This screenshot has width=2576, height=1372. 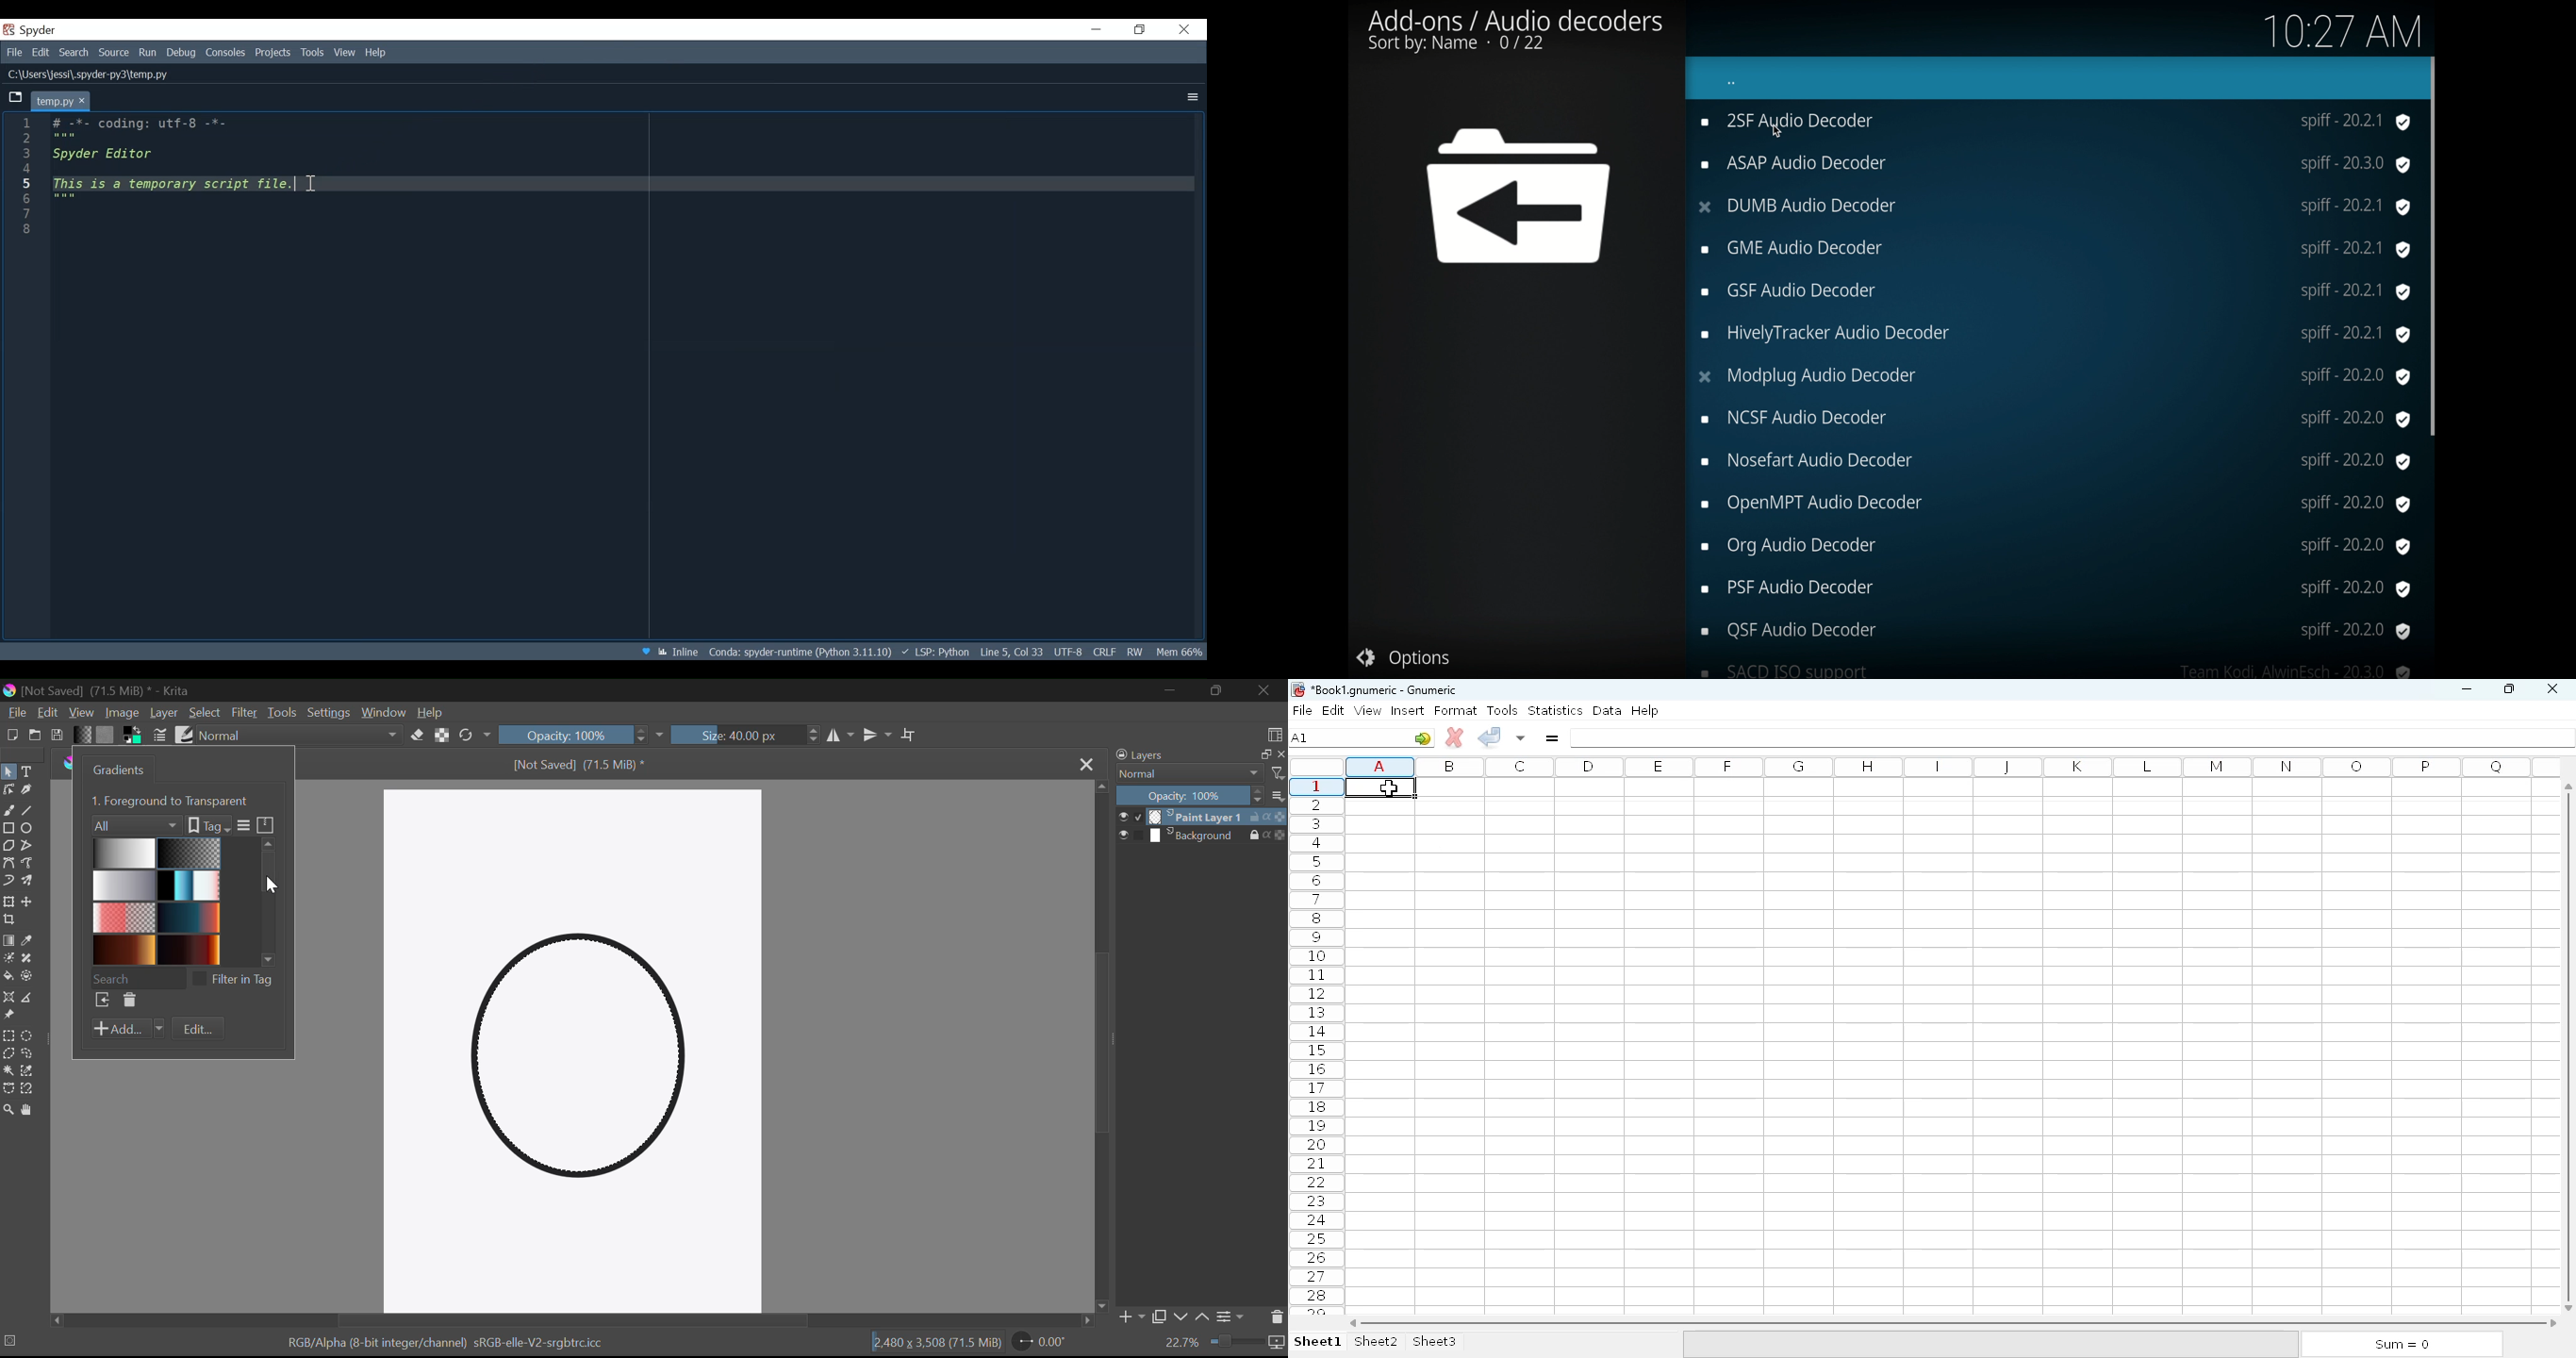 I want to click on Multibrush, so click(x=29, y=882).